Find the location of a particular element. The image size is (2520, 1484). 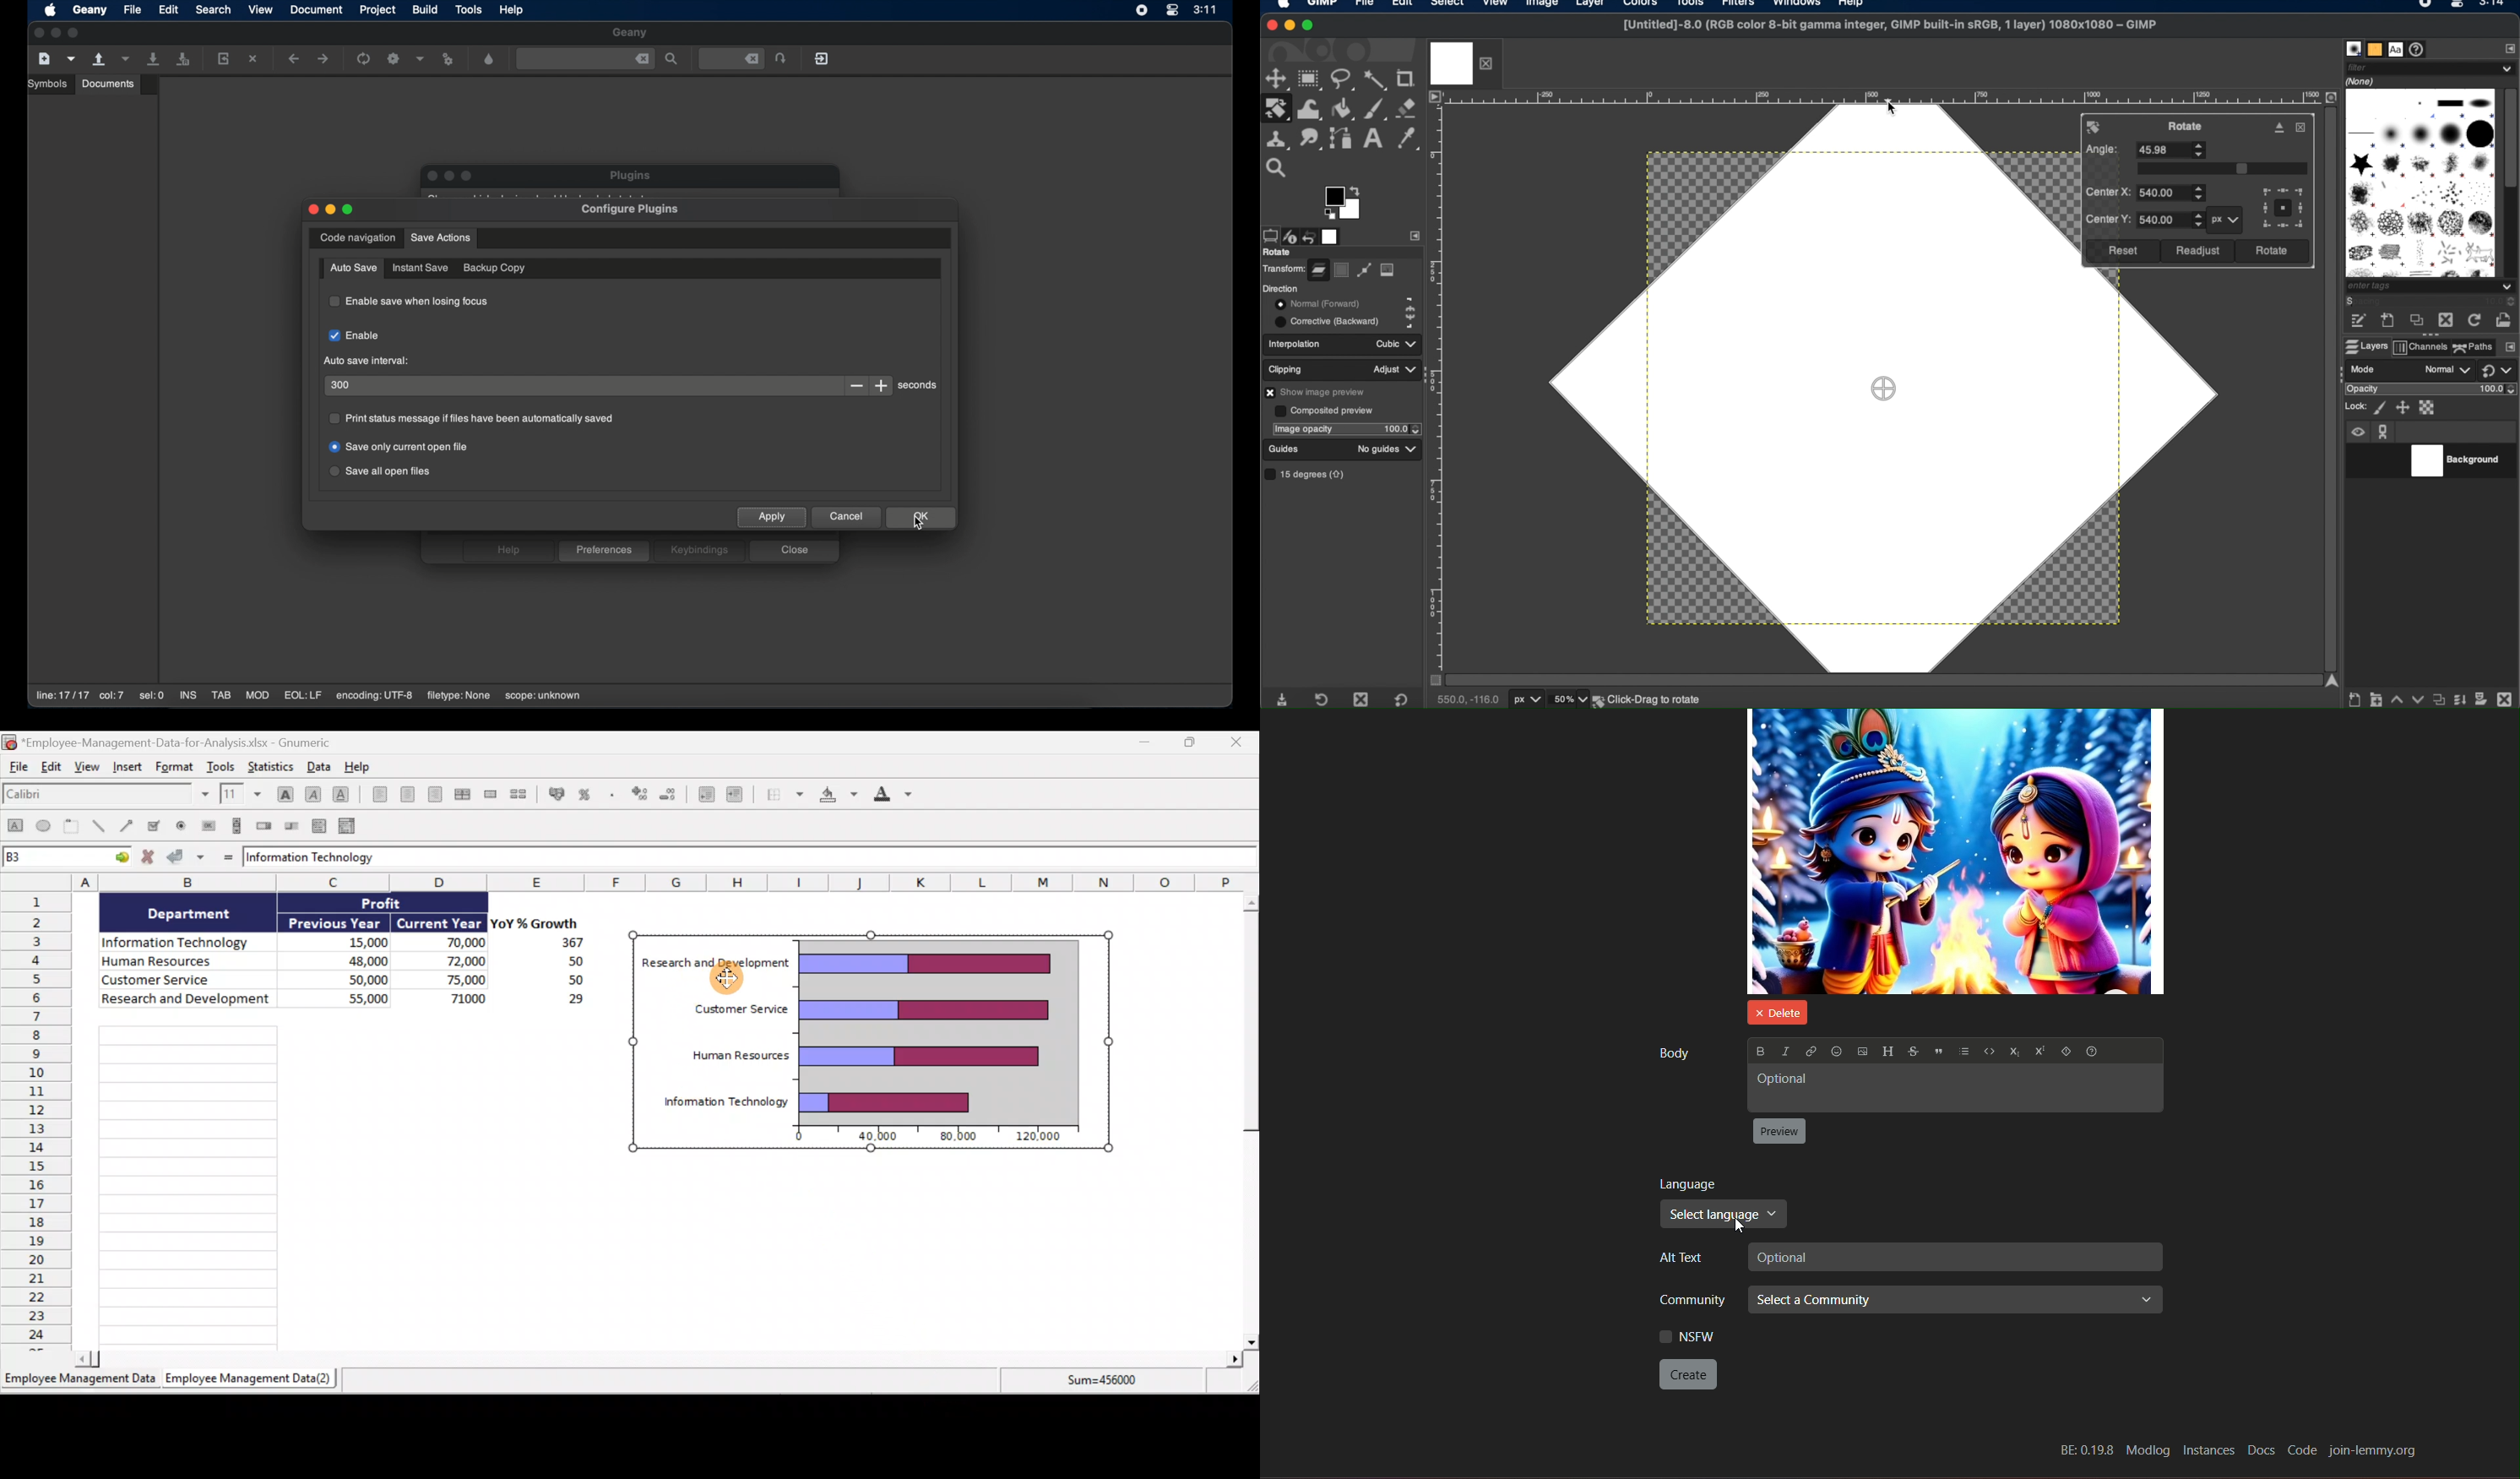

maximize is located at coordinates (1311, 26).